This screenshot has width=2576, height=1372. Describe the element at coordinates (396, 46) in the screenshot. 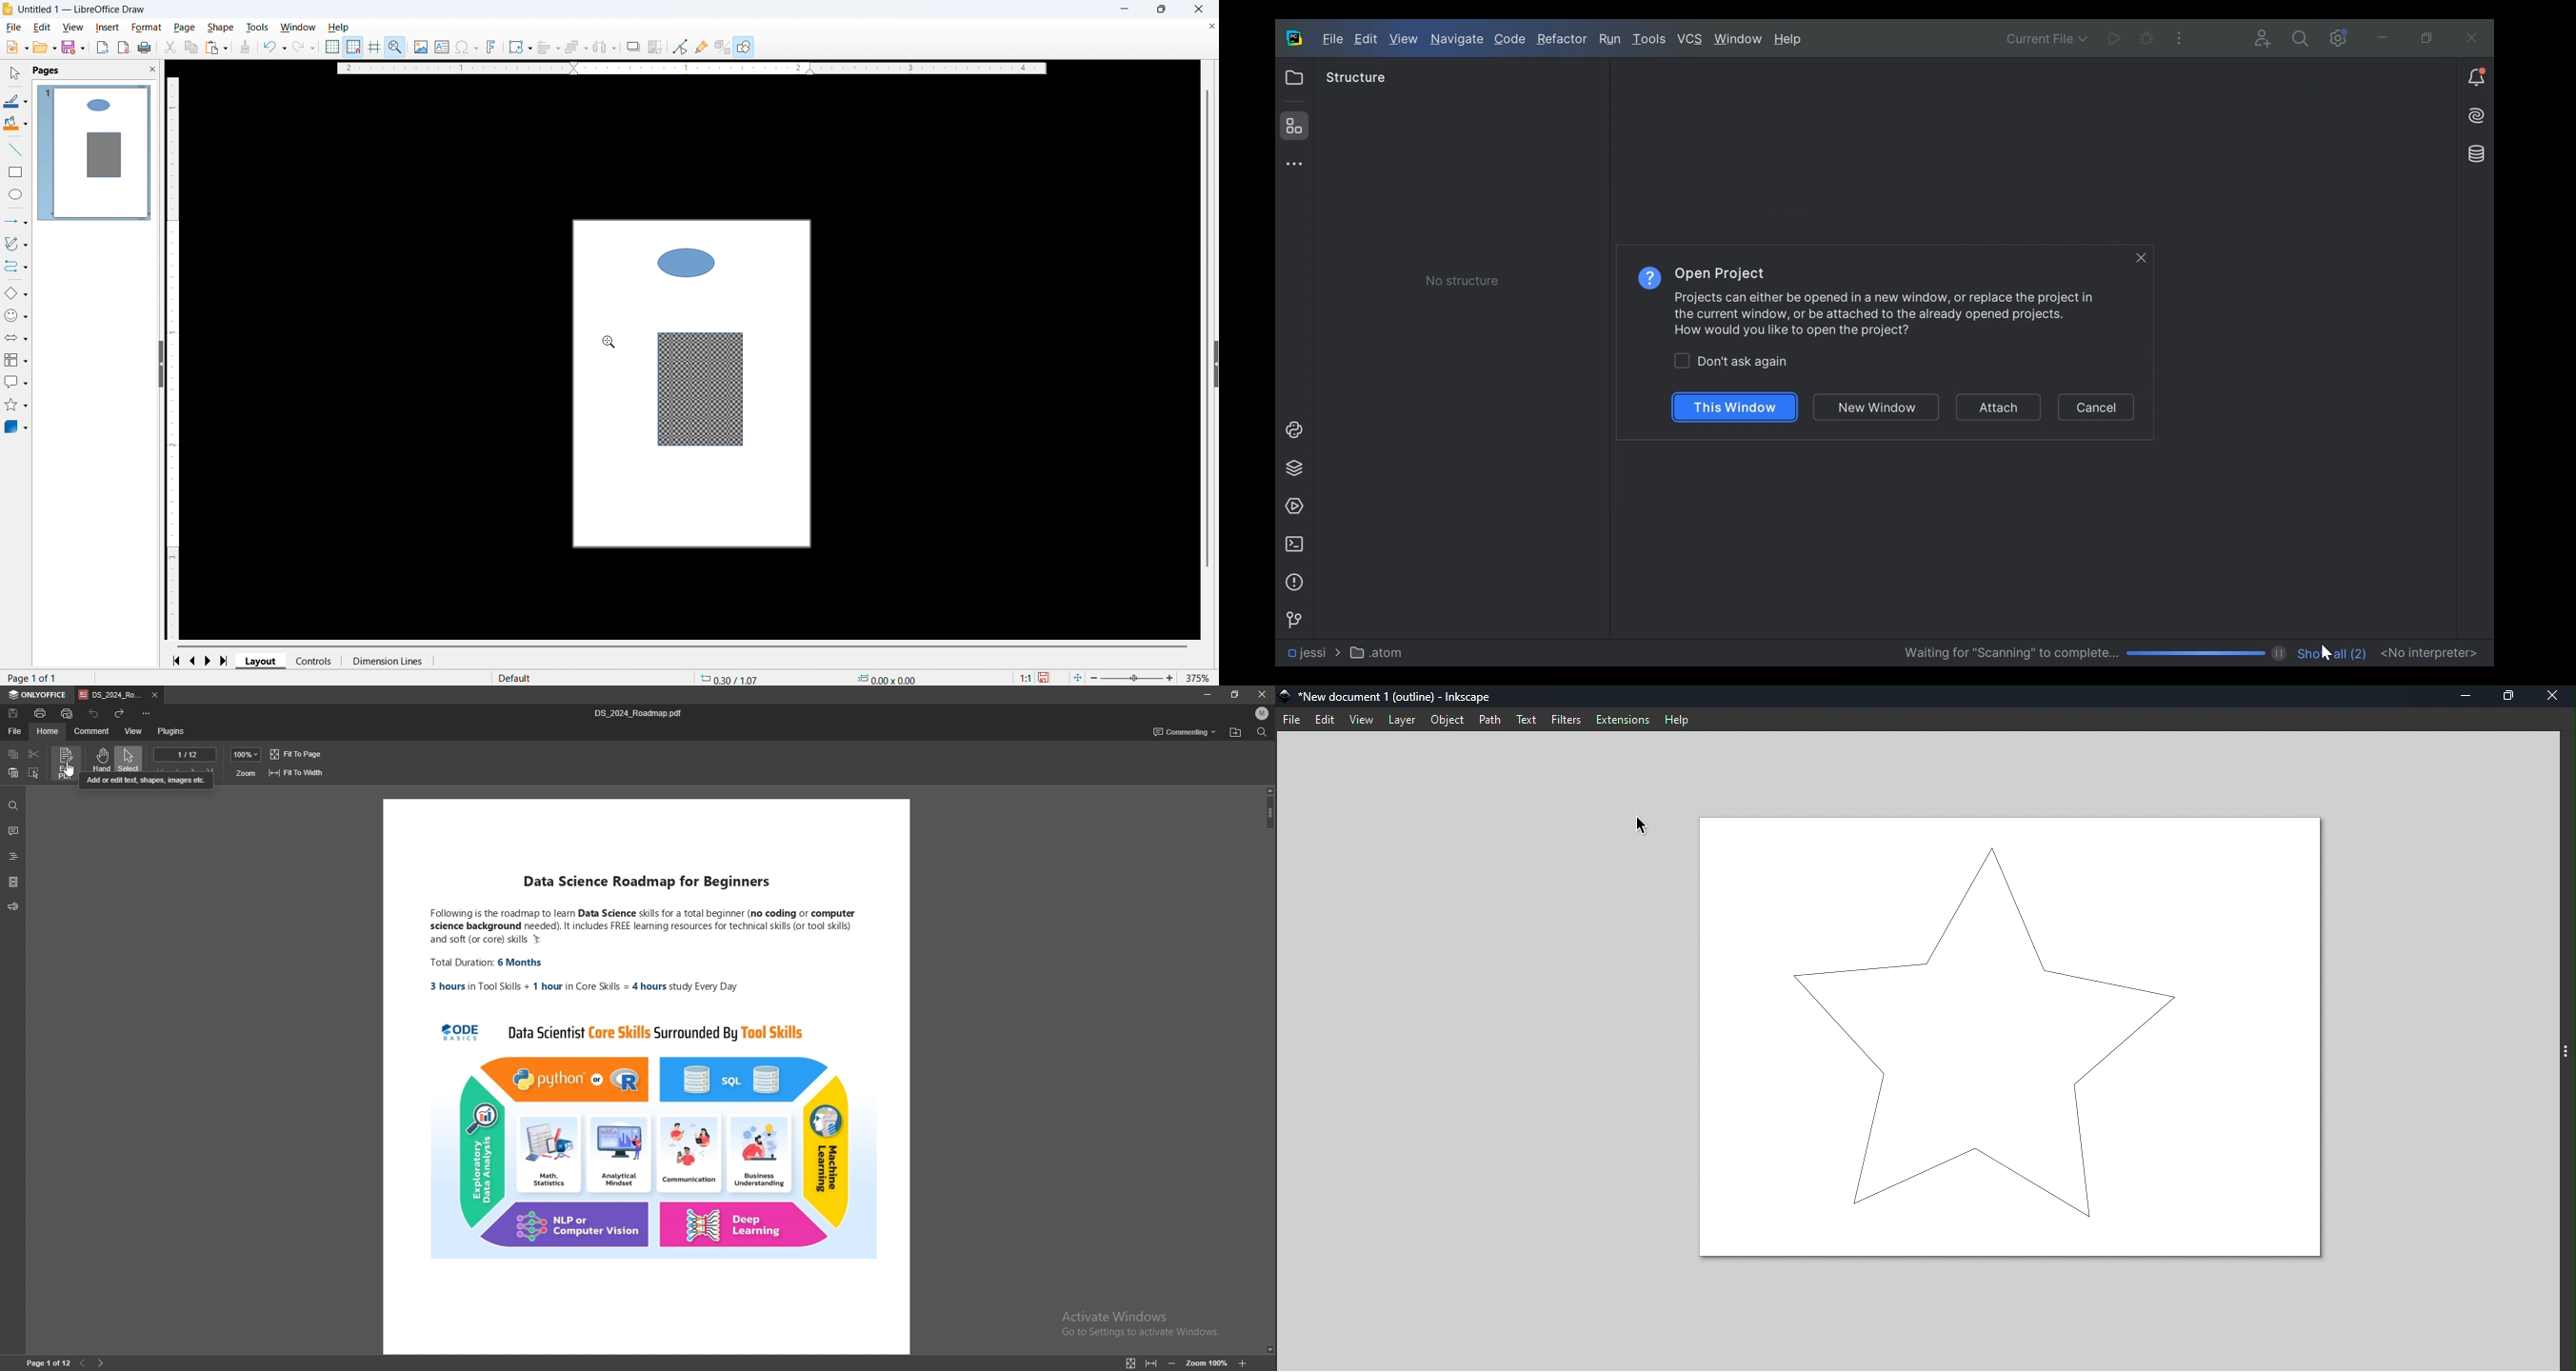

I see `Zoom ` at that location.